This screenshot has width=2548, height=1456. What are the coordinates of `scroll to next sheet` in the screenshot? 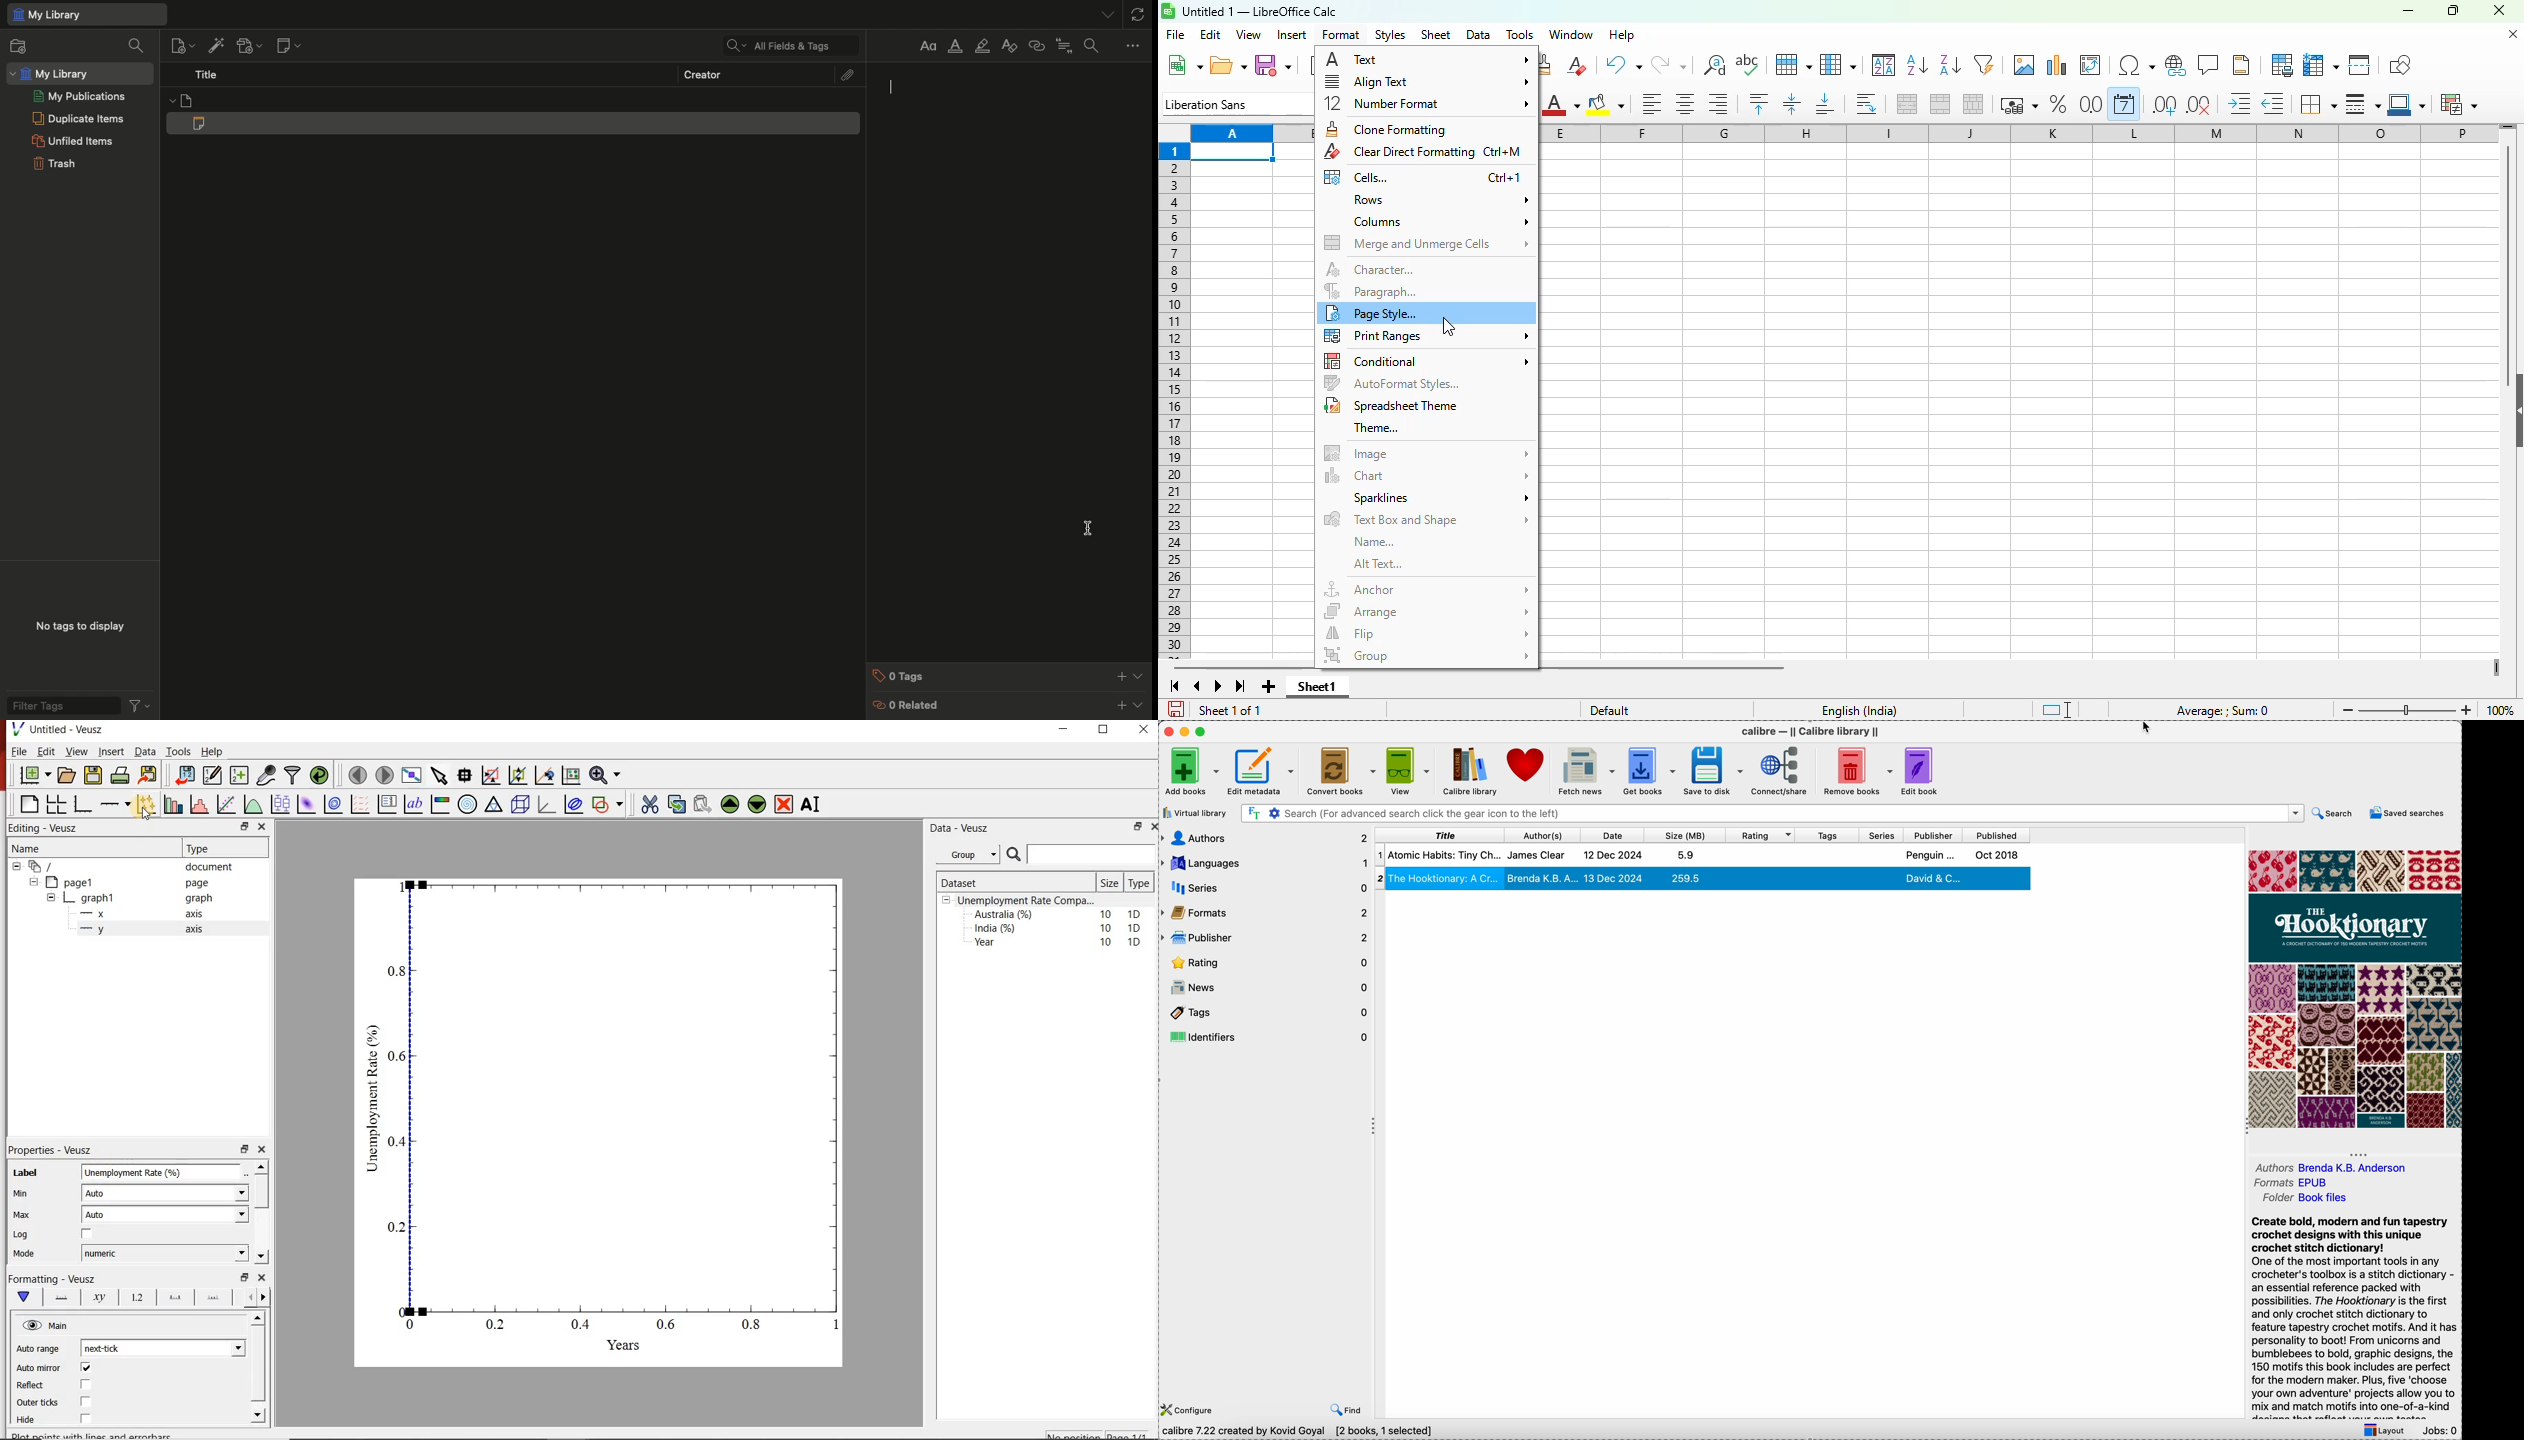 It's located at (1218, 686).